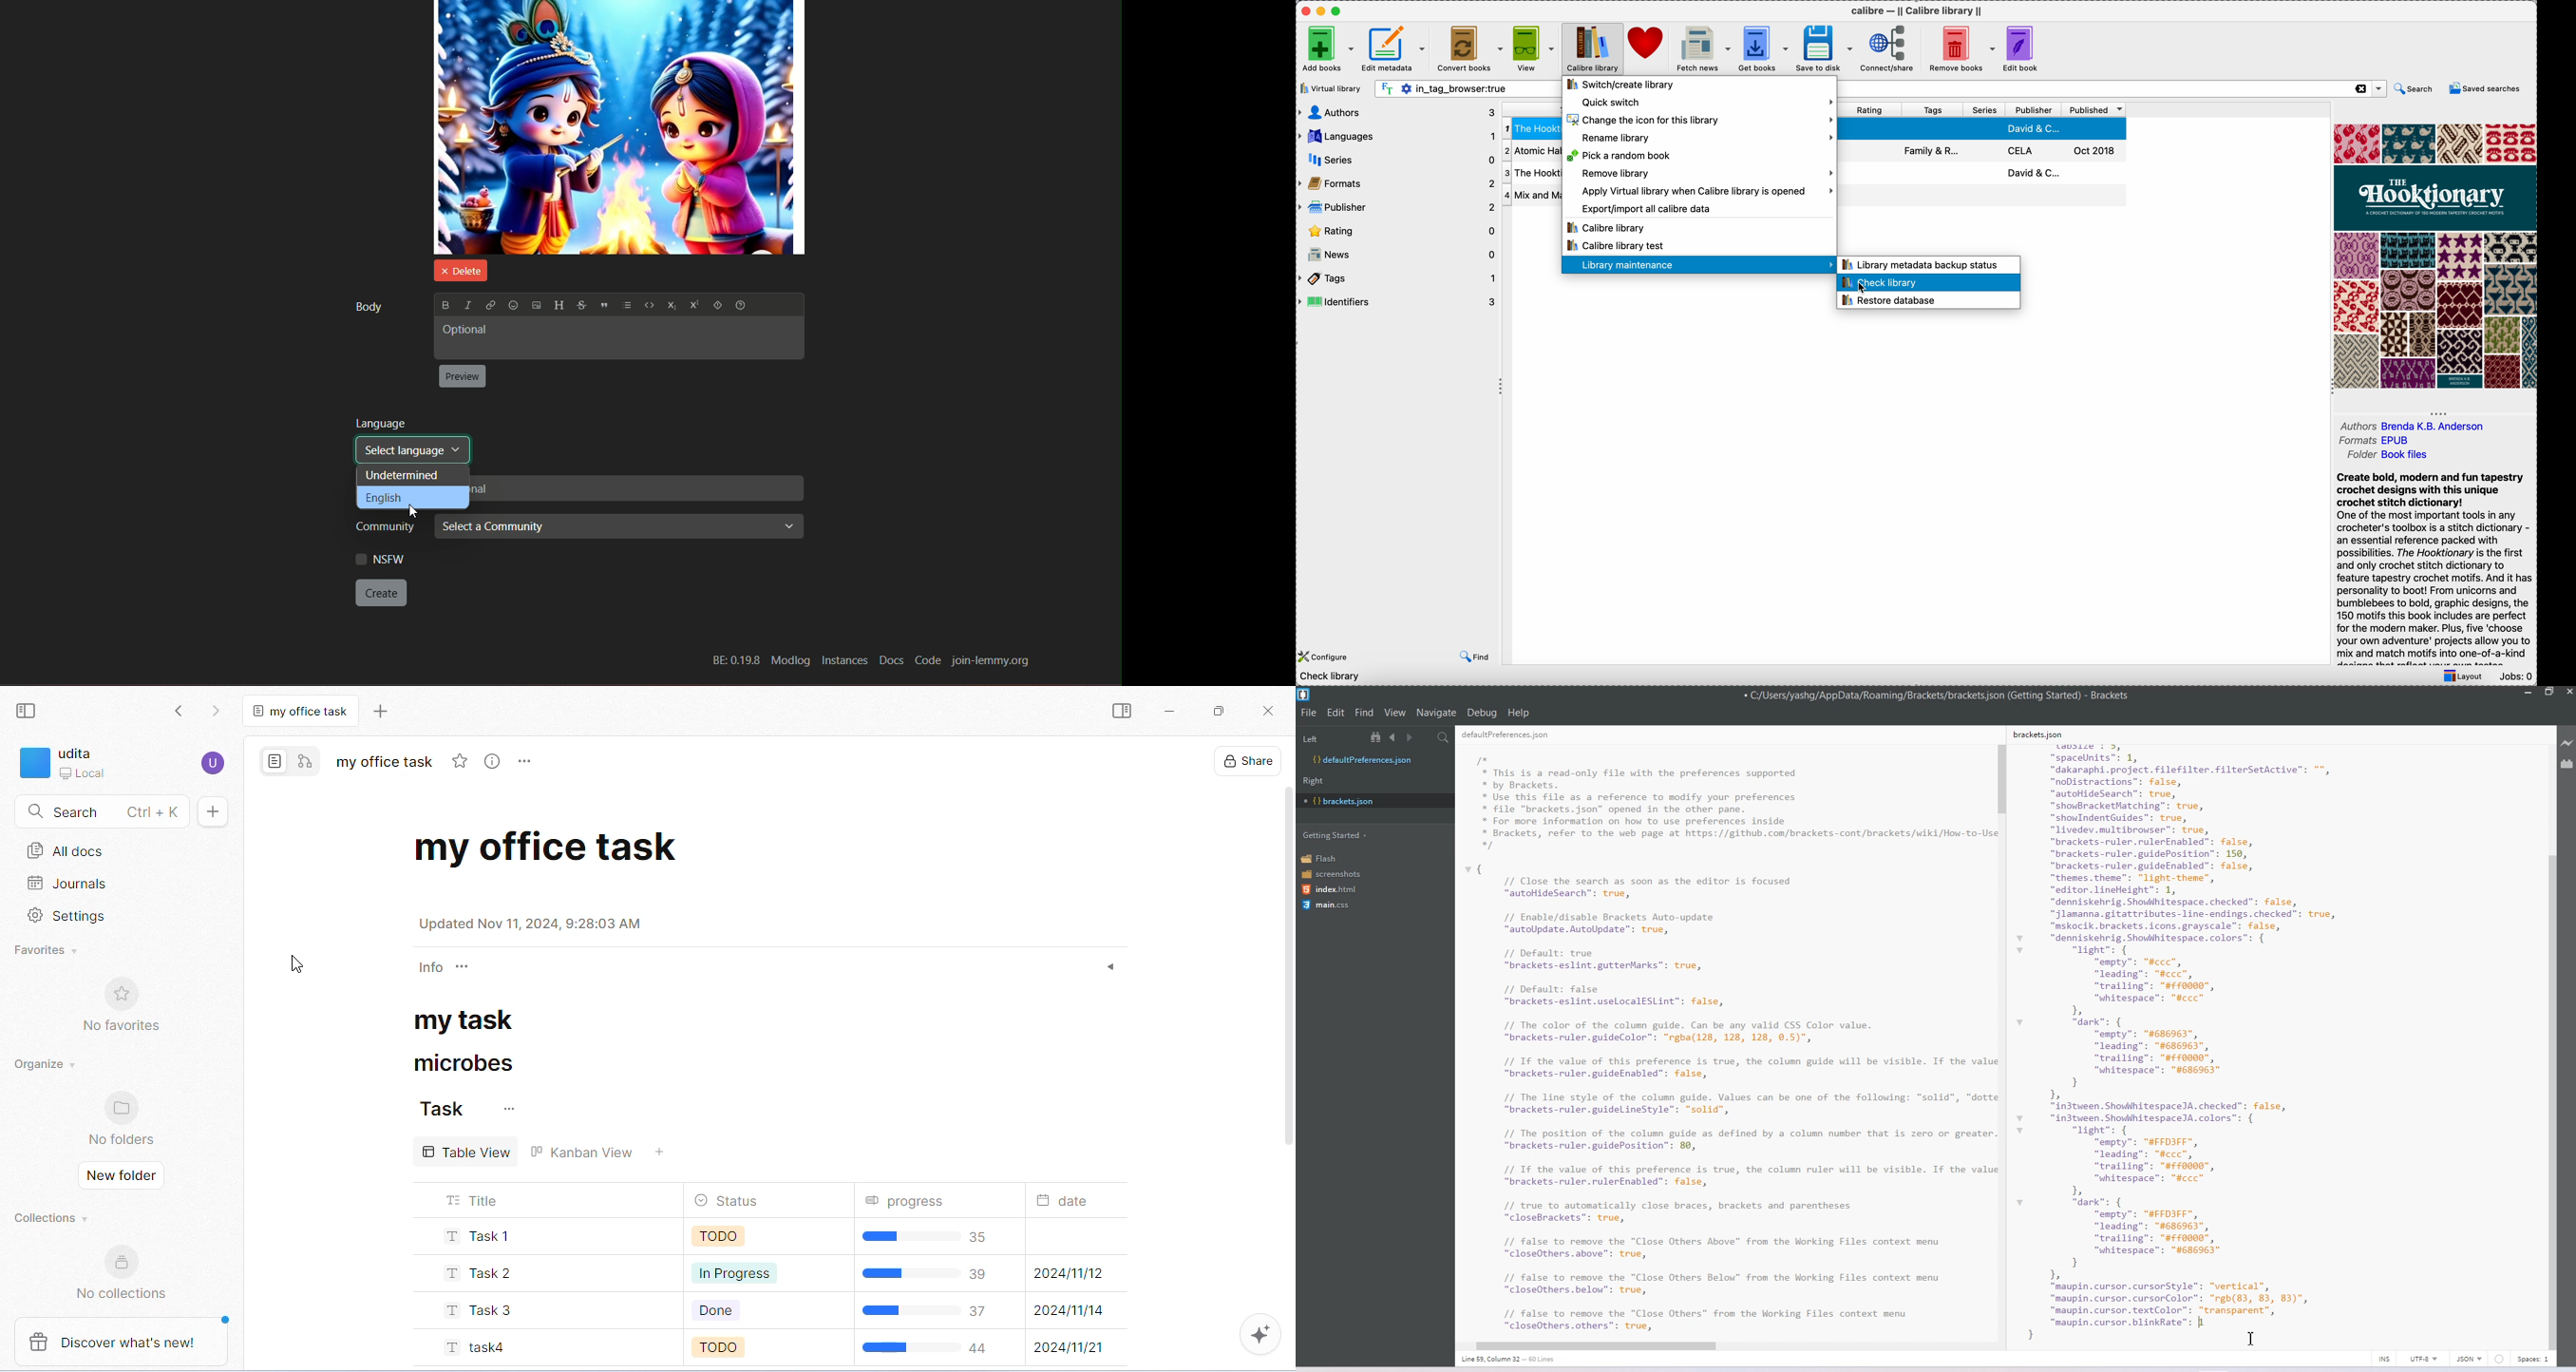 This screenshot has height=1372, width=2576. Describe the element at coordinates (1395, 51) in the screenshot. I see `edit metadata` at that location.